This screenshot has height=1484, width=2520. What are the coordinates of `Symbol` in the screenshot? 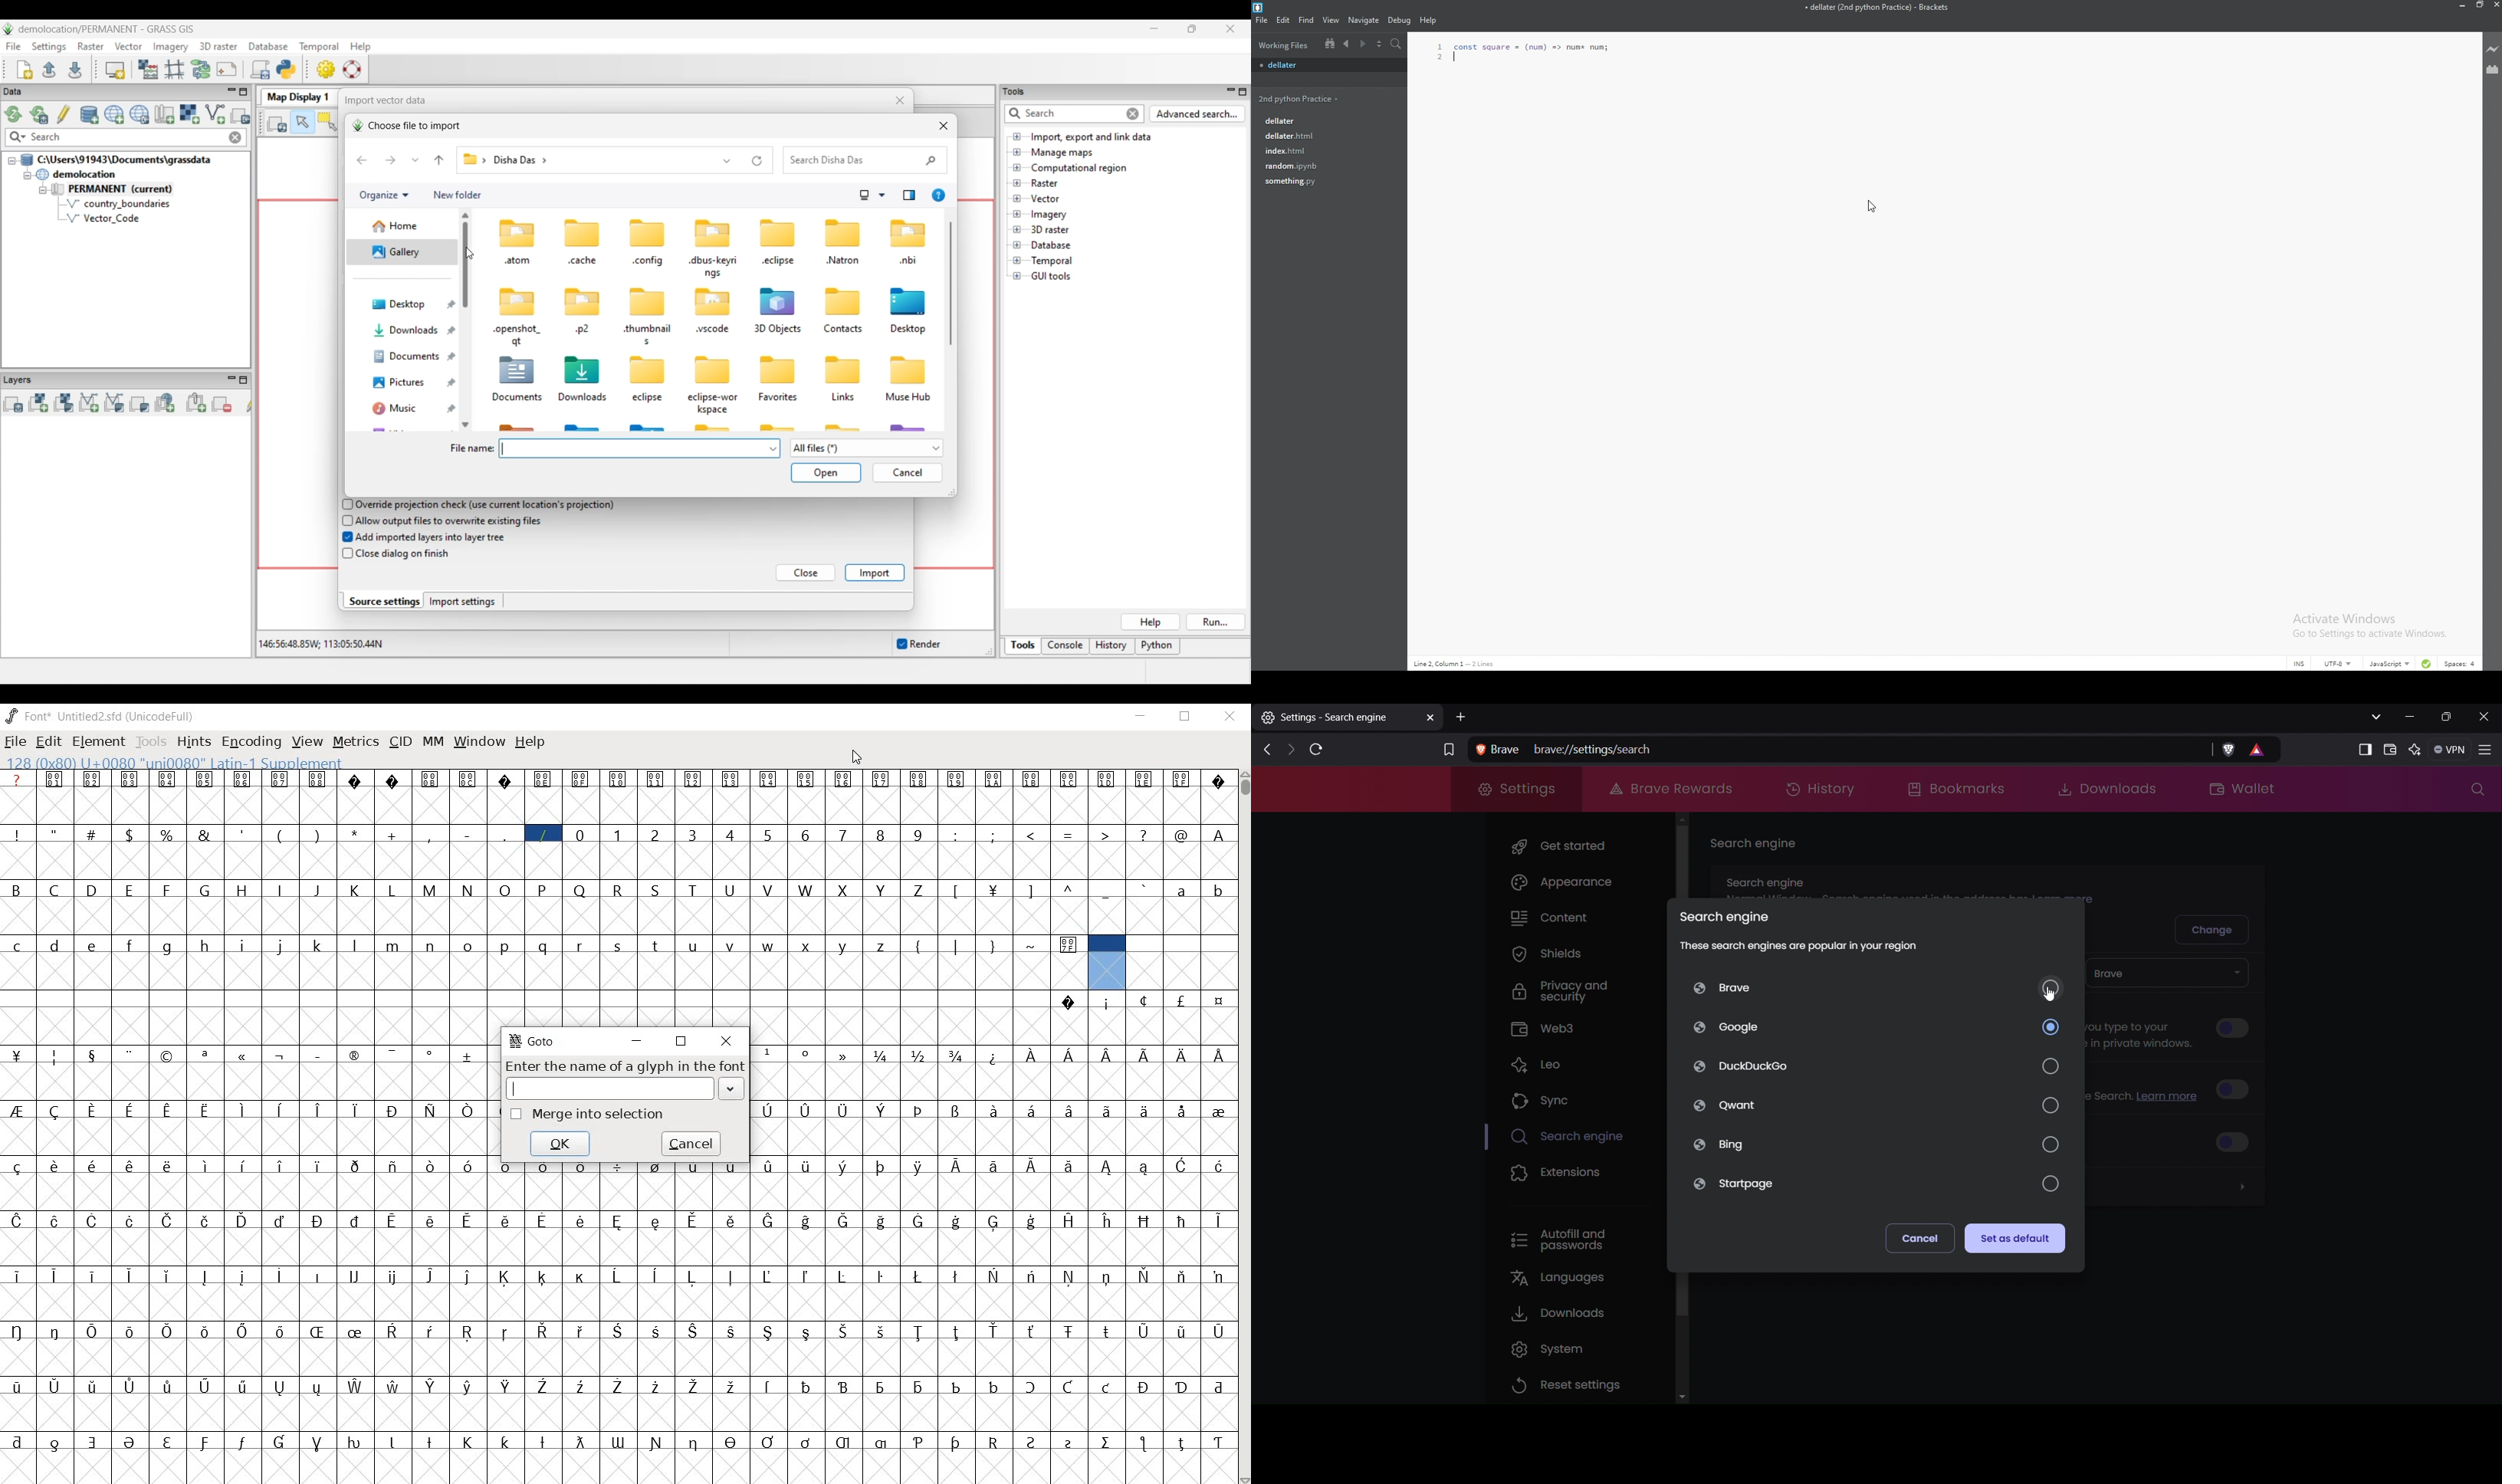 It's located at (919, 1165).